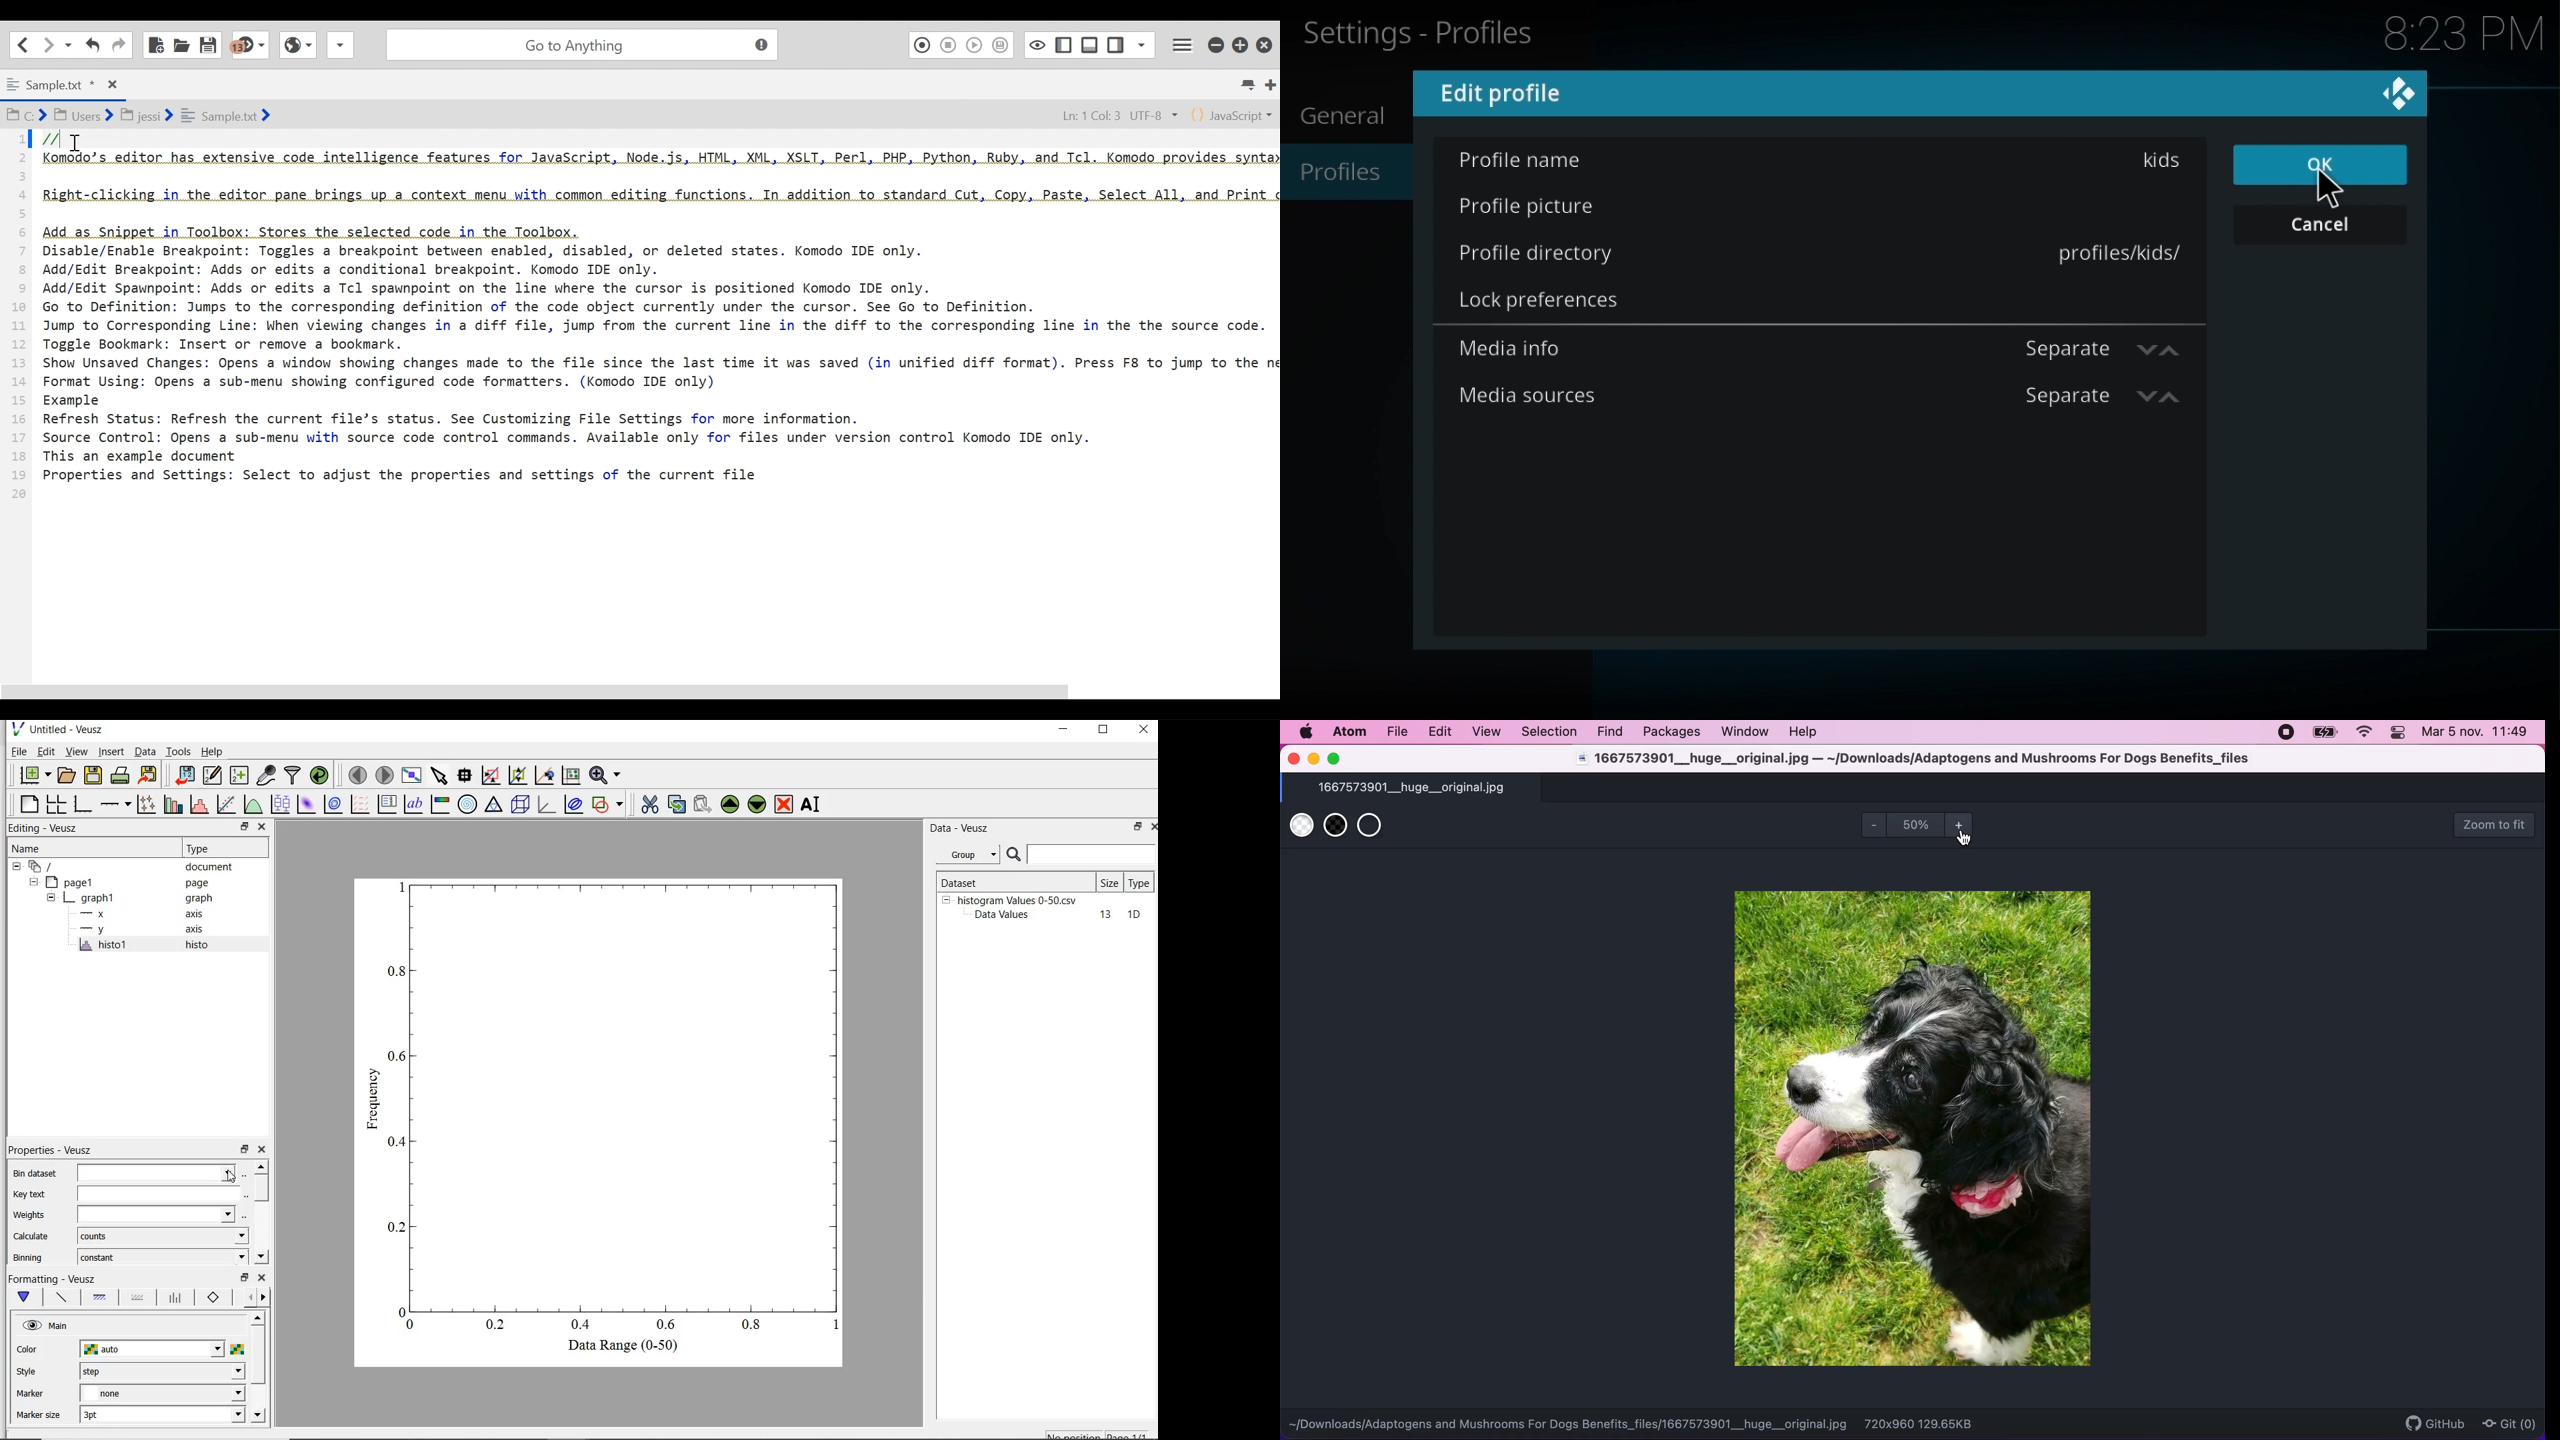 Image resolution: width=2576 pixels, height=1456 pixels. I want to click on Properties - Veusz, so click(49, 1149).